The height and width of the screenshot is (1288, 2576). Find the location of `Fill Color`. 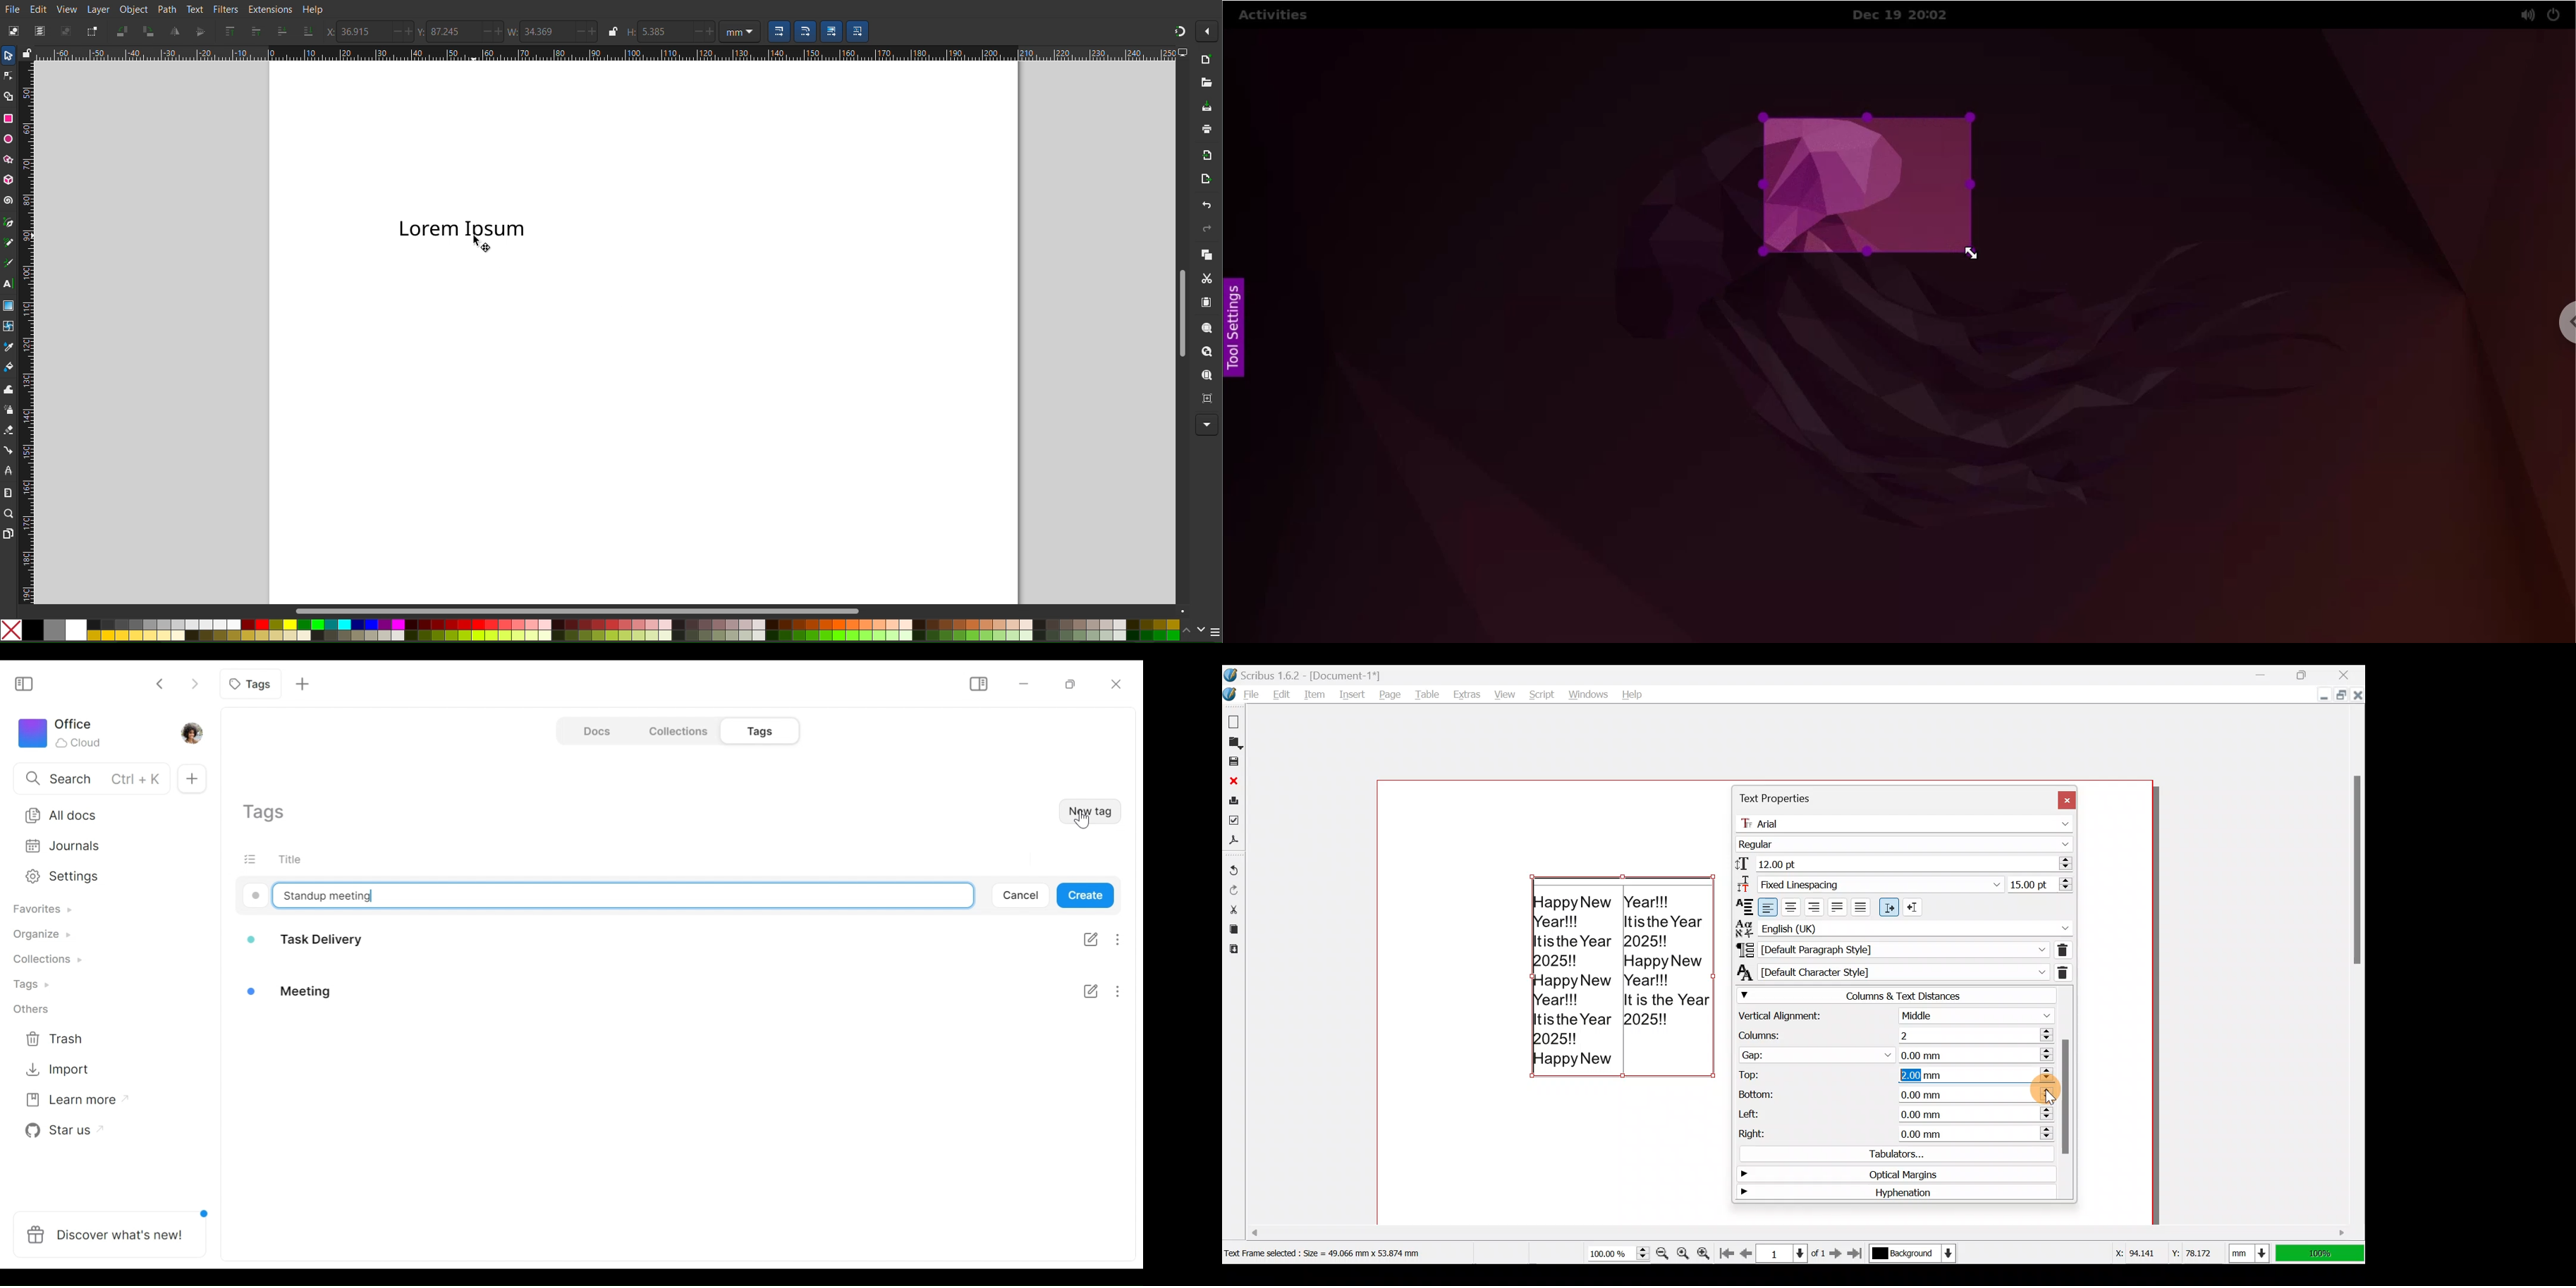

Fill Color is located at coordinates (9, 366).